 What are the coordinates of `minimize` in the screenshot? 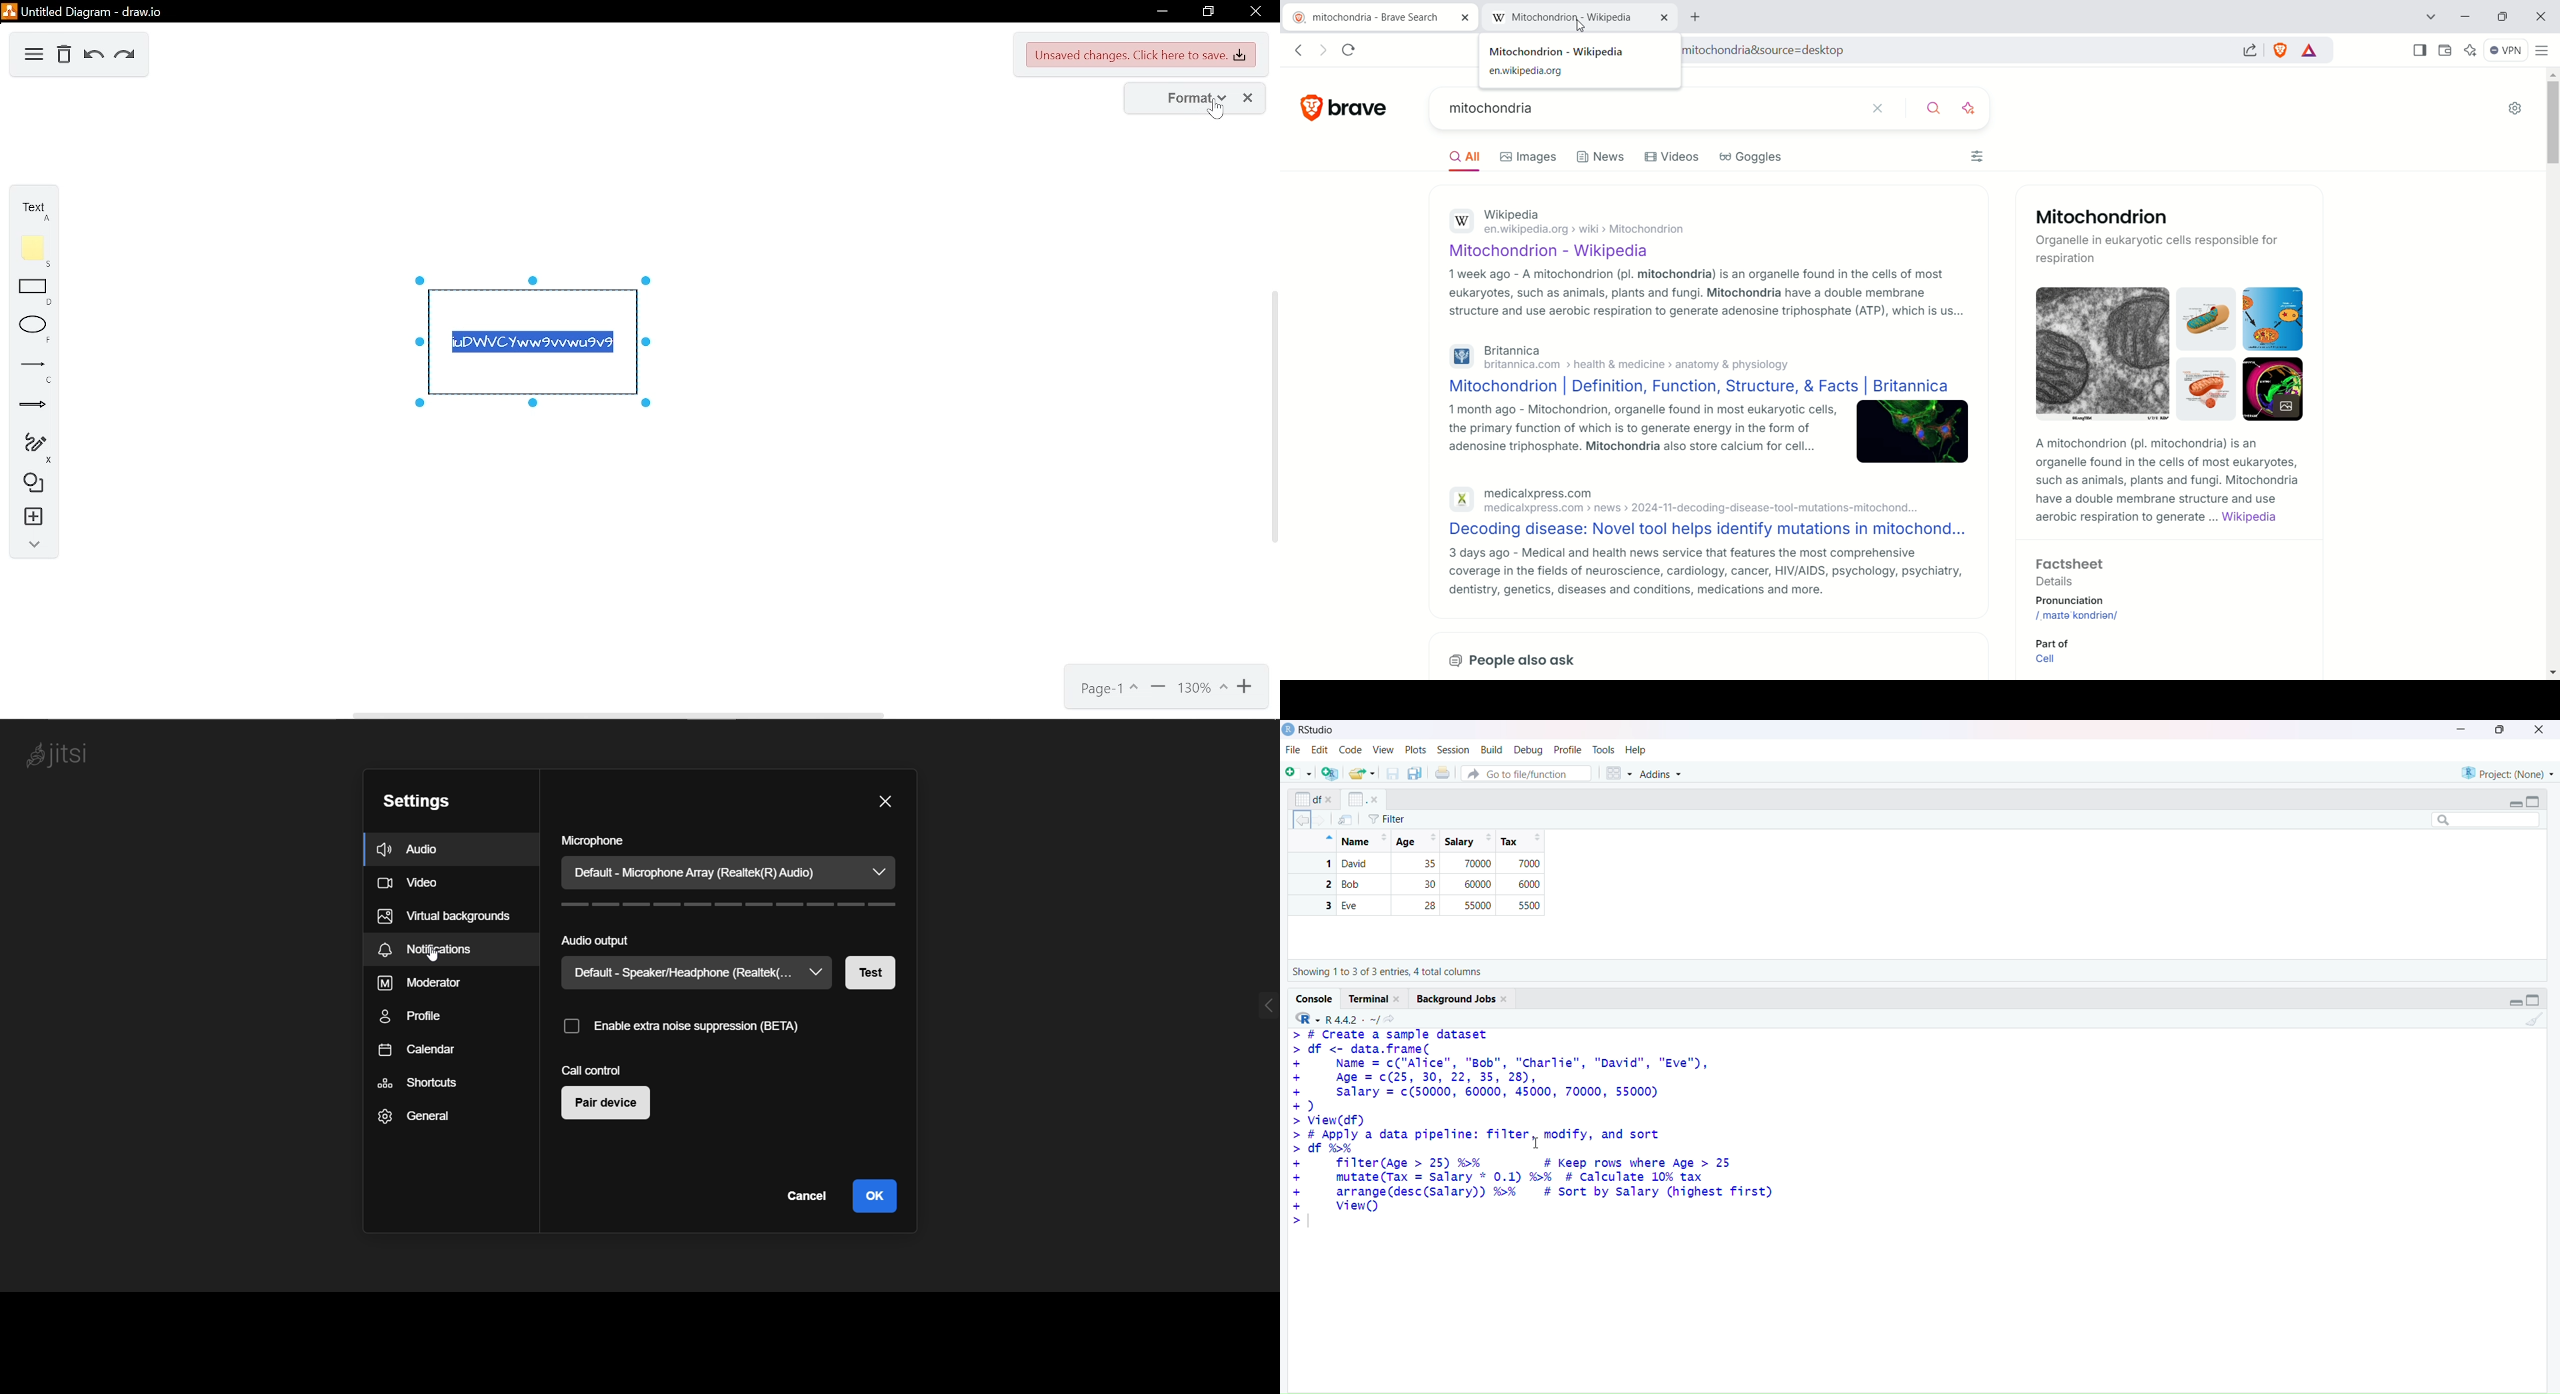 It's located at (2455, 729).